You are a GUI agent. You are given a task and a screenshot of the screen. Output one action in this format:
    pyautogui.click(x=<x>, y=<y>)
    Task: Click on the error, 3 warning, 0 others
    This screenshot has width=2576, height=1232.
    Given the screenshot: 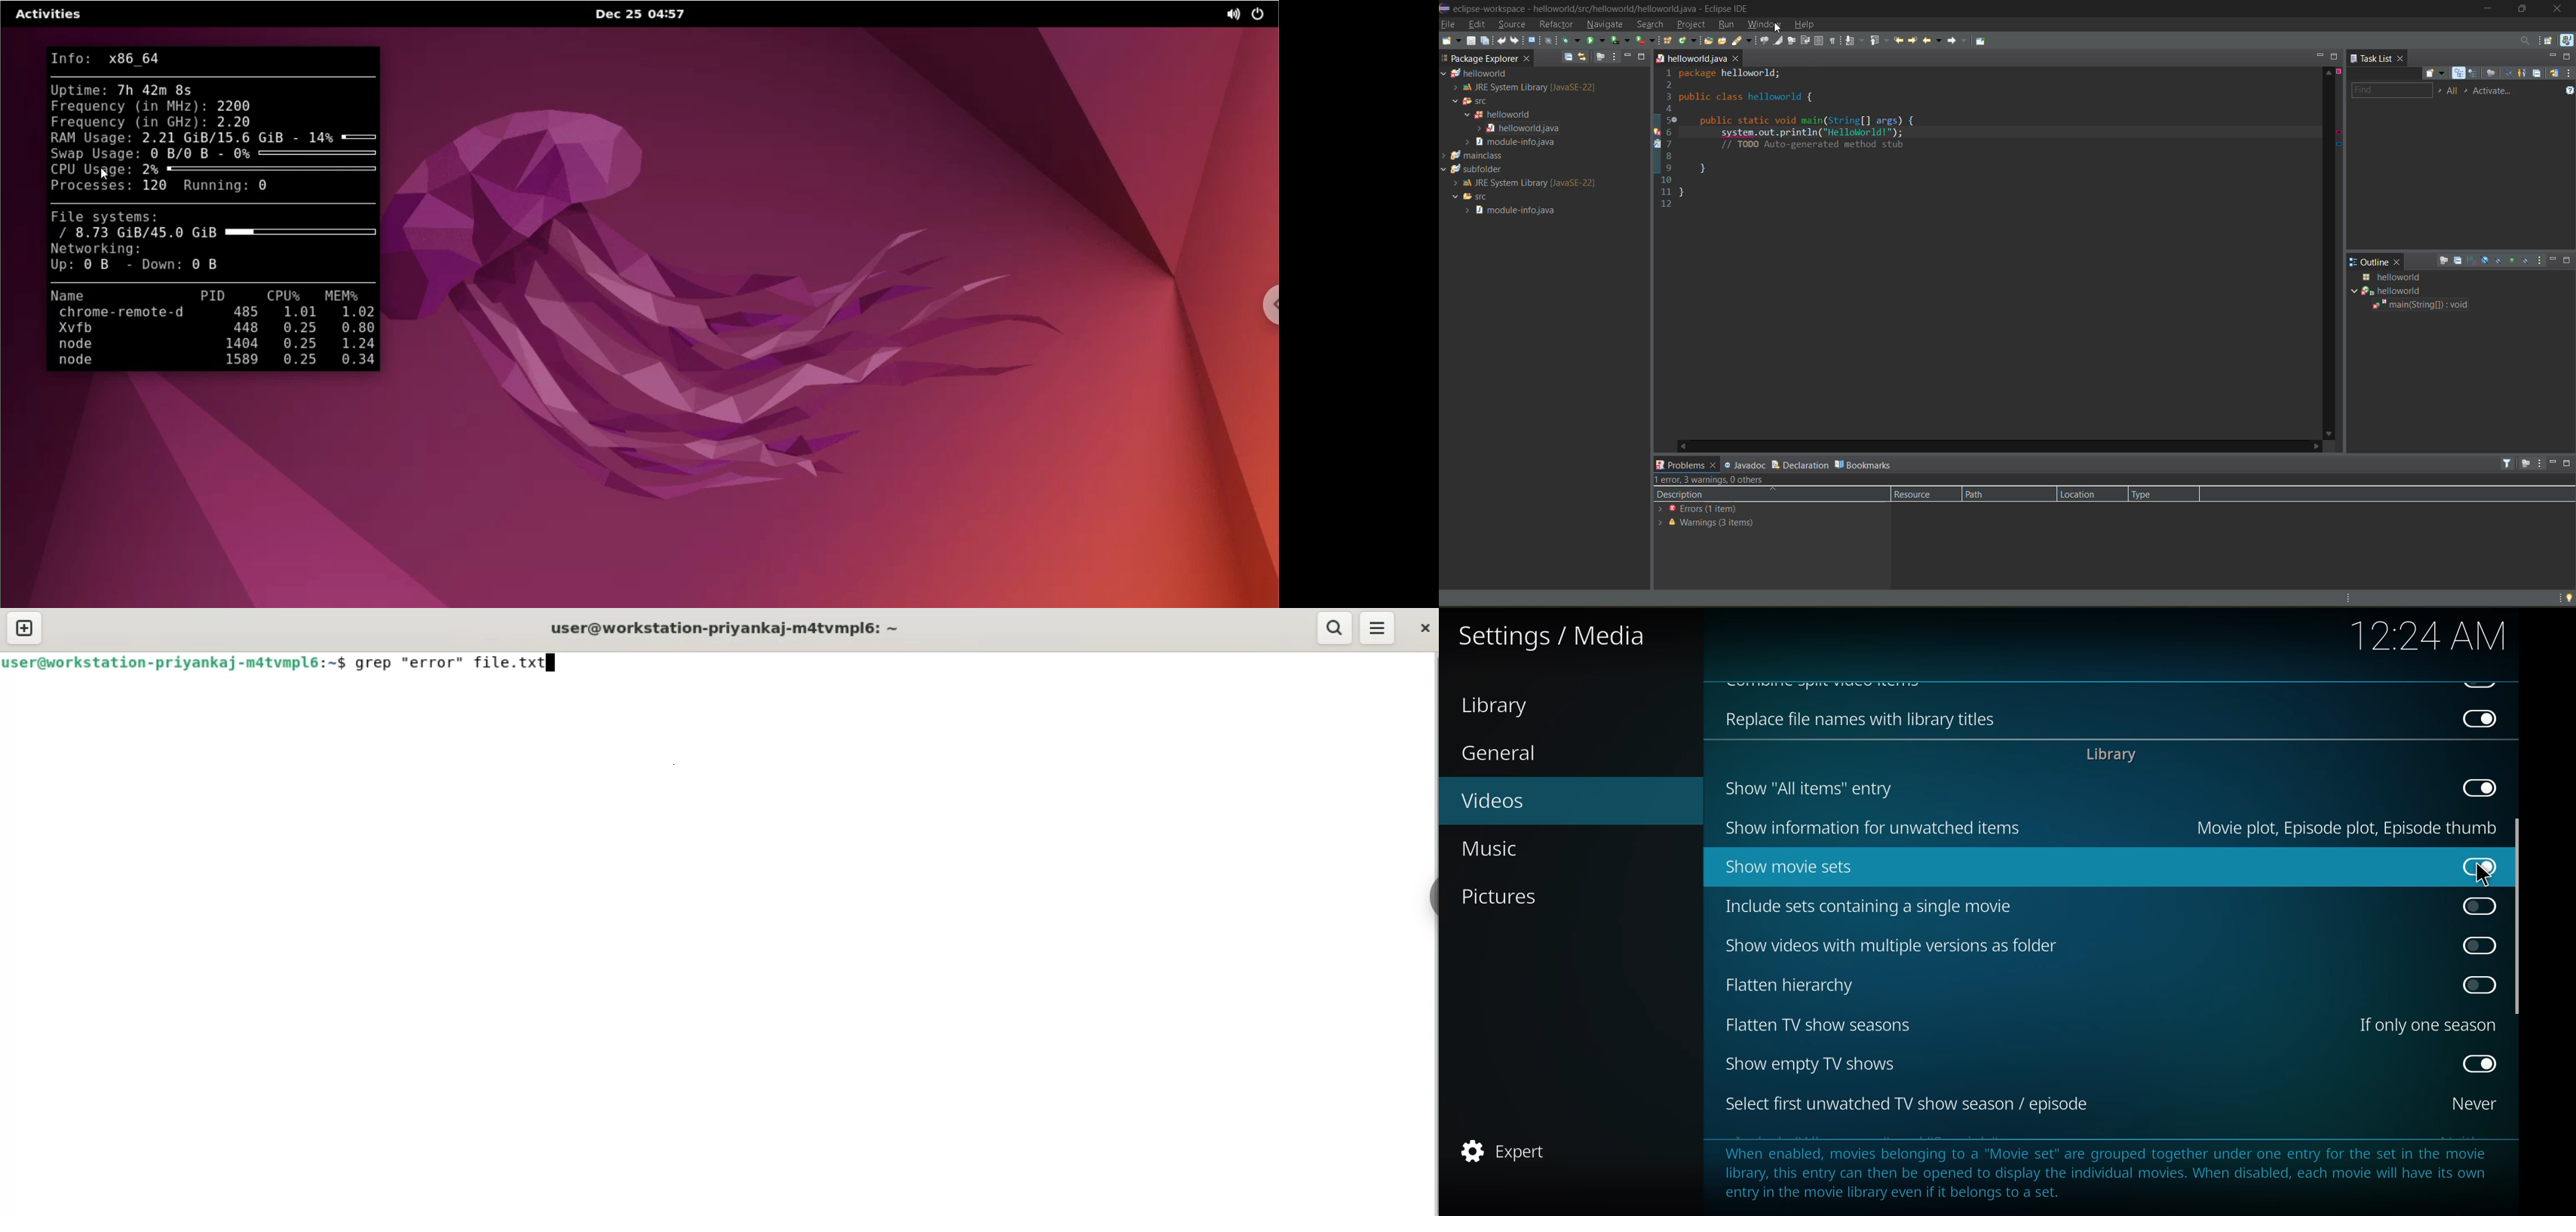 What is the action you would take?
    pyautogui.click(x=1750, y=481)
    